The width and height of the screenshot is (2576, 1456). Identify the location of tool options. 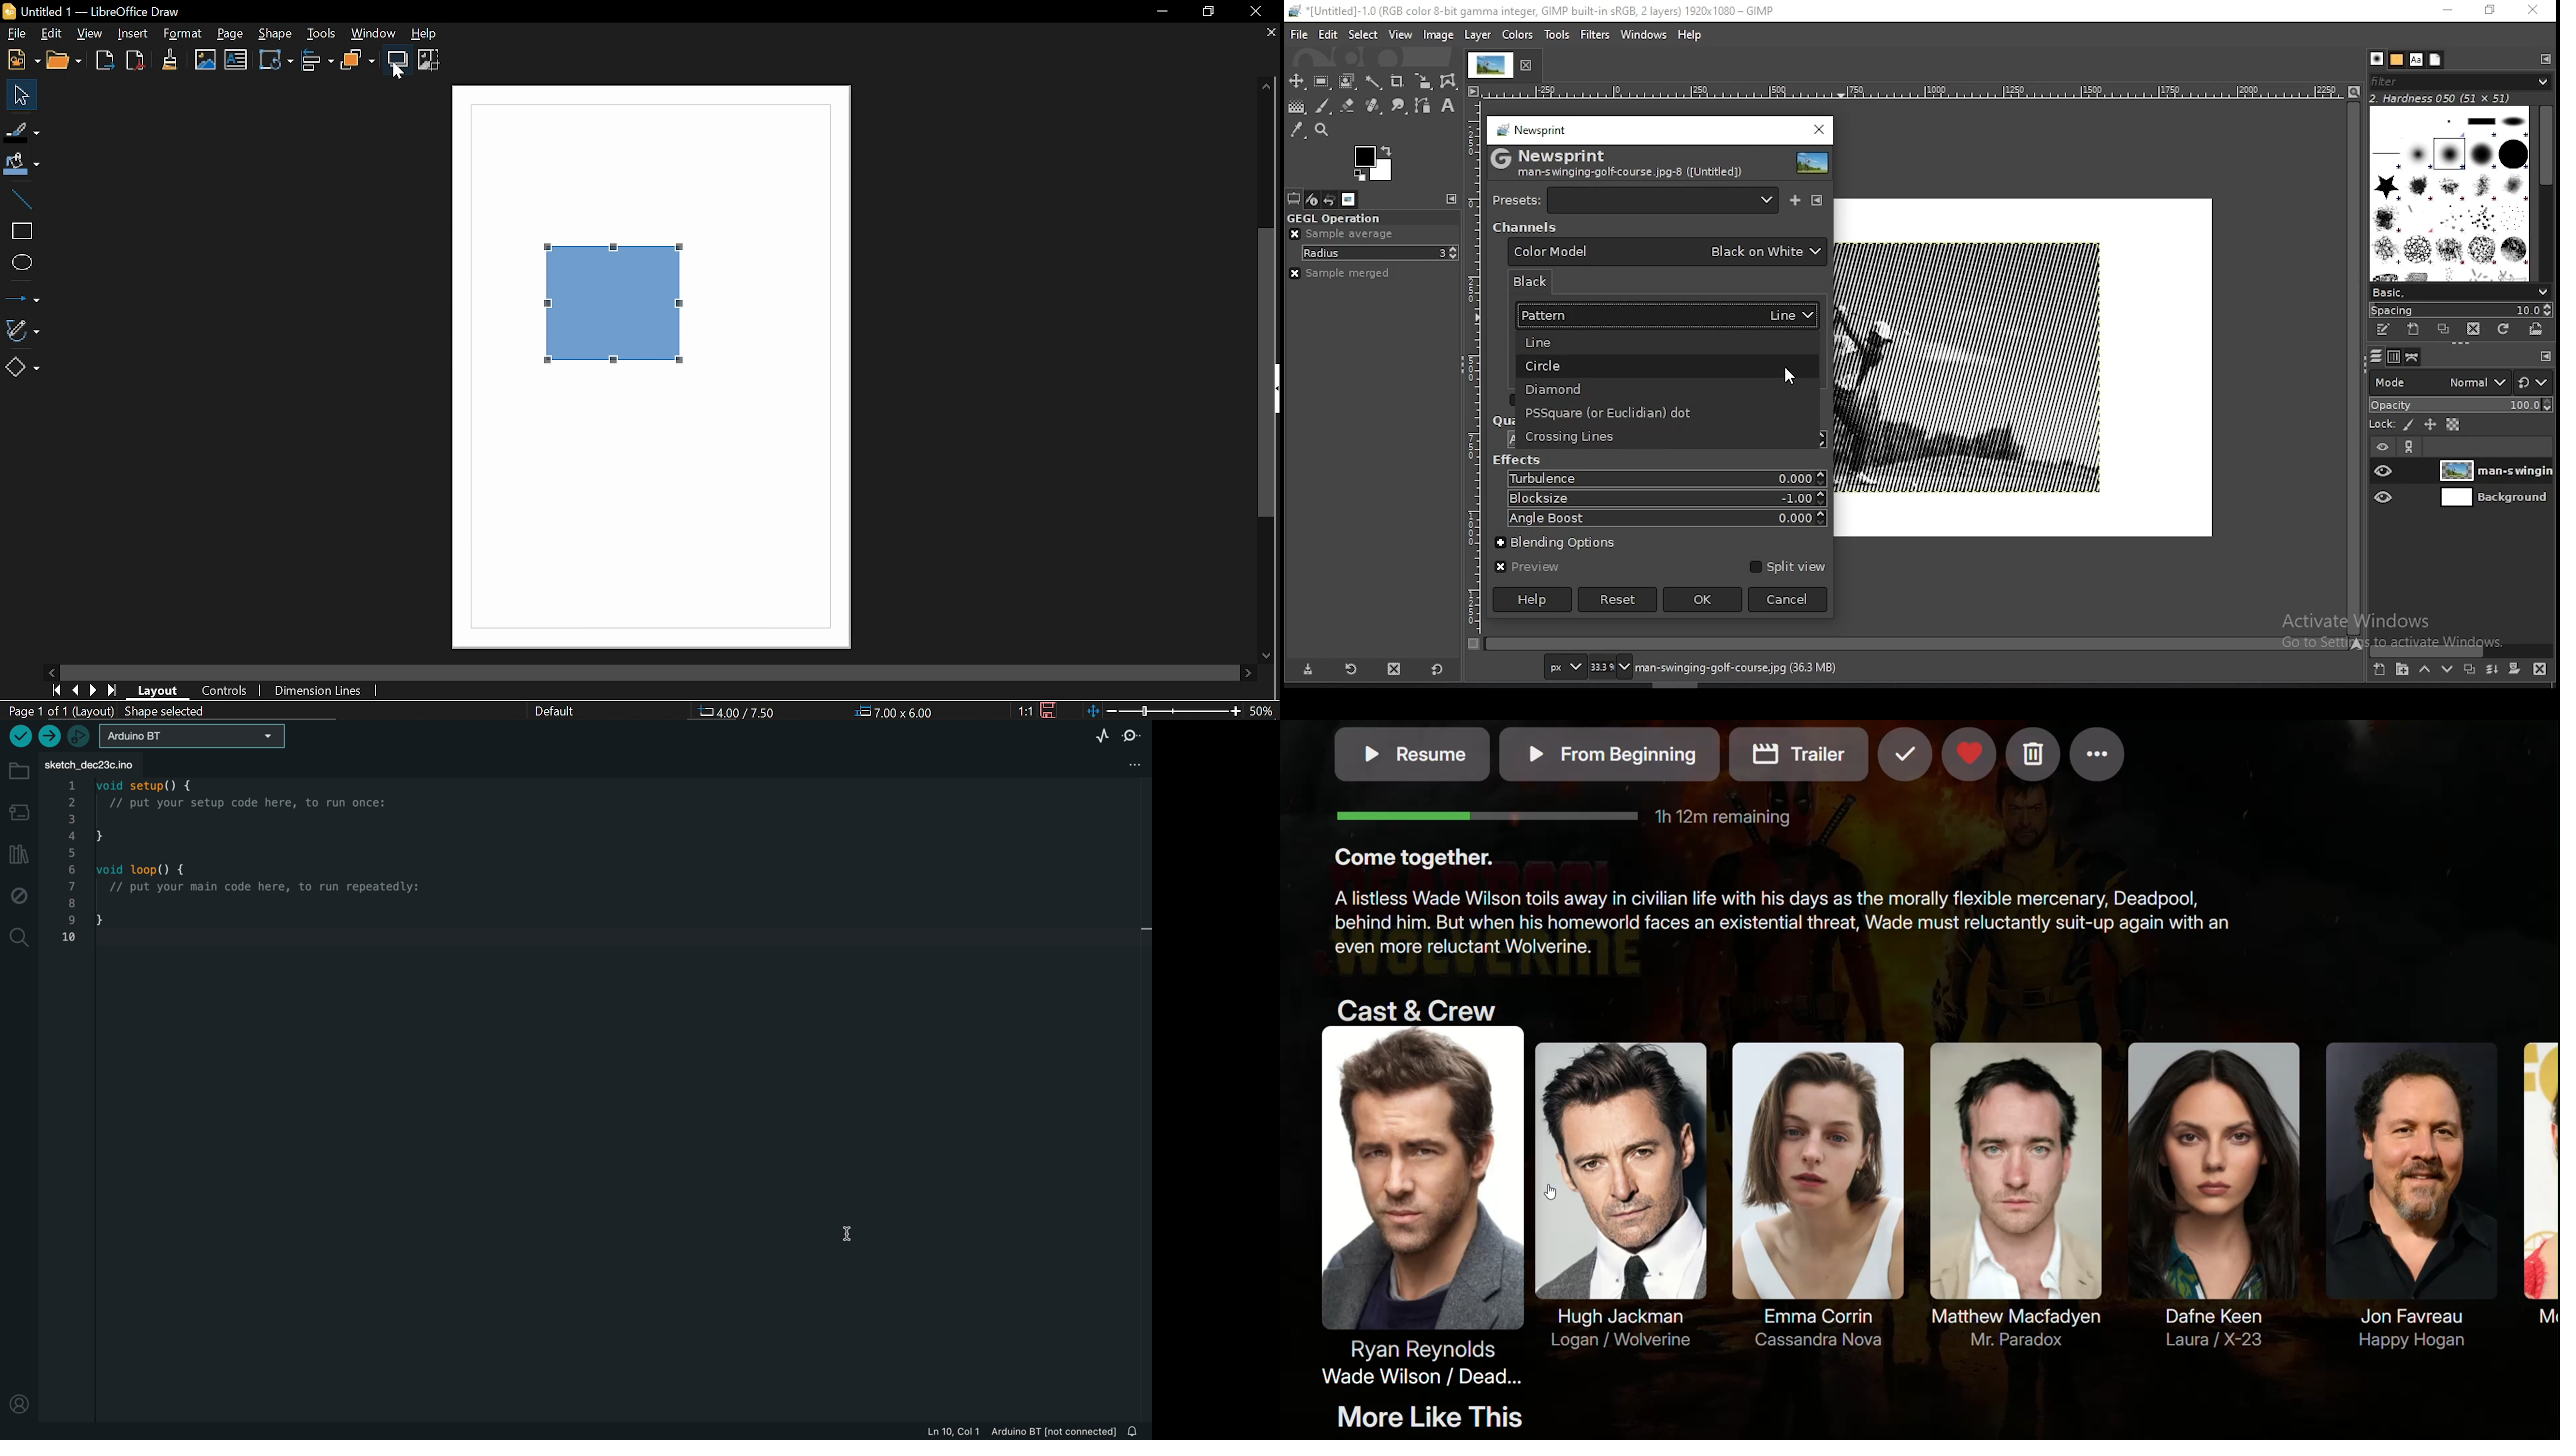
(1294, 198).